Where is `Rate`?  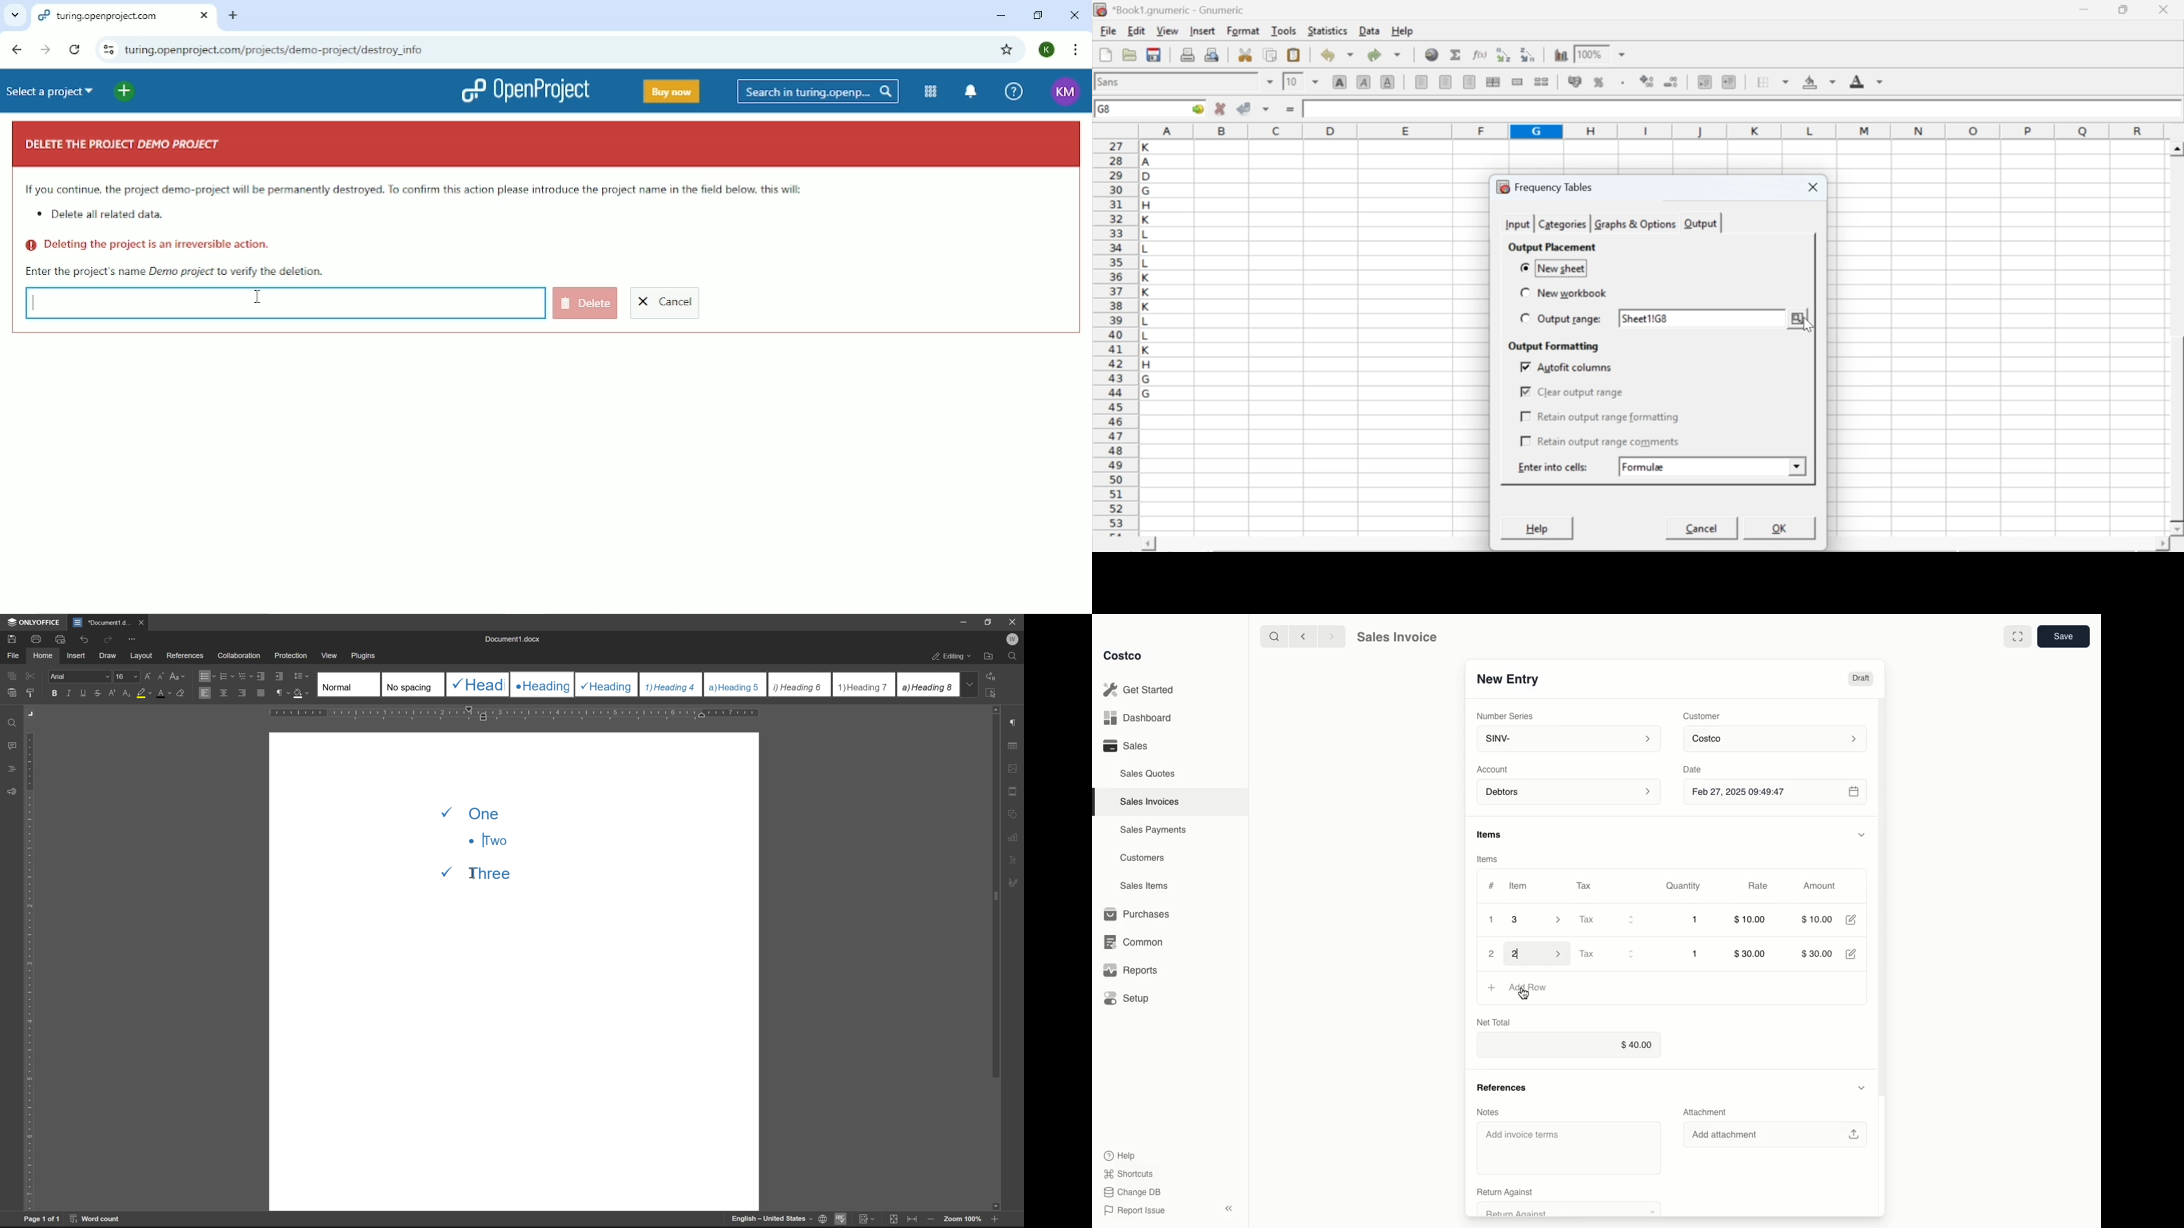 Rate is located at coordinates (1759, 887).